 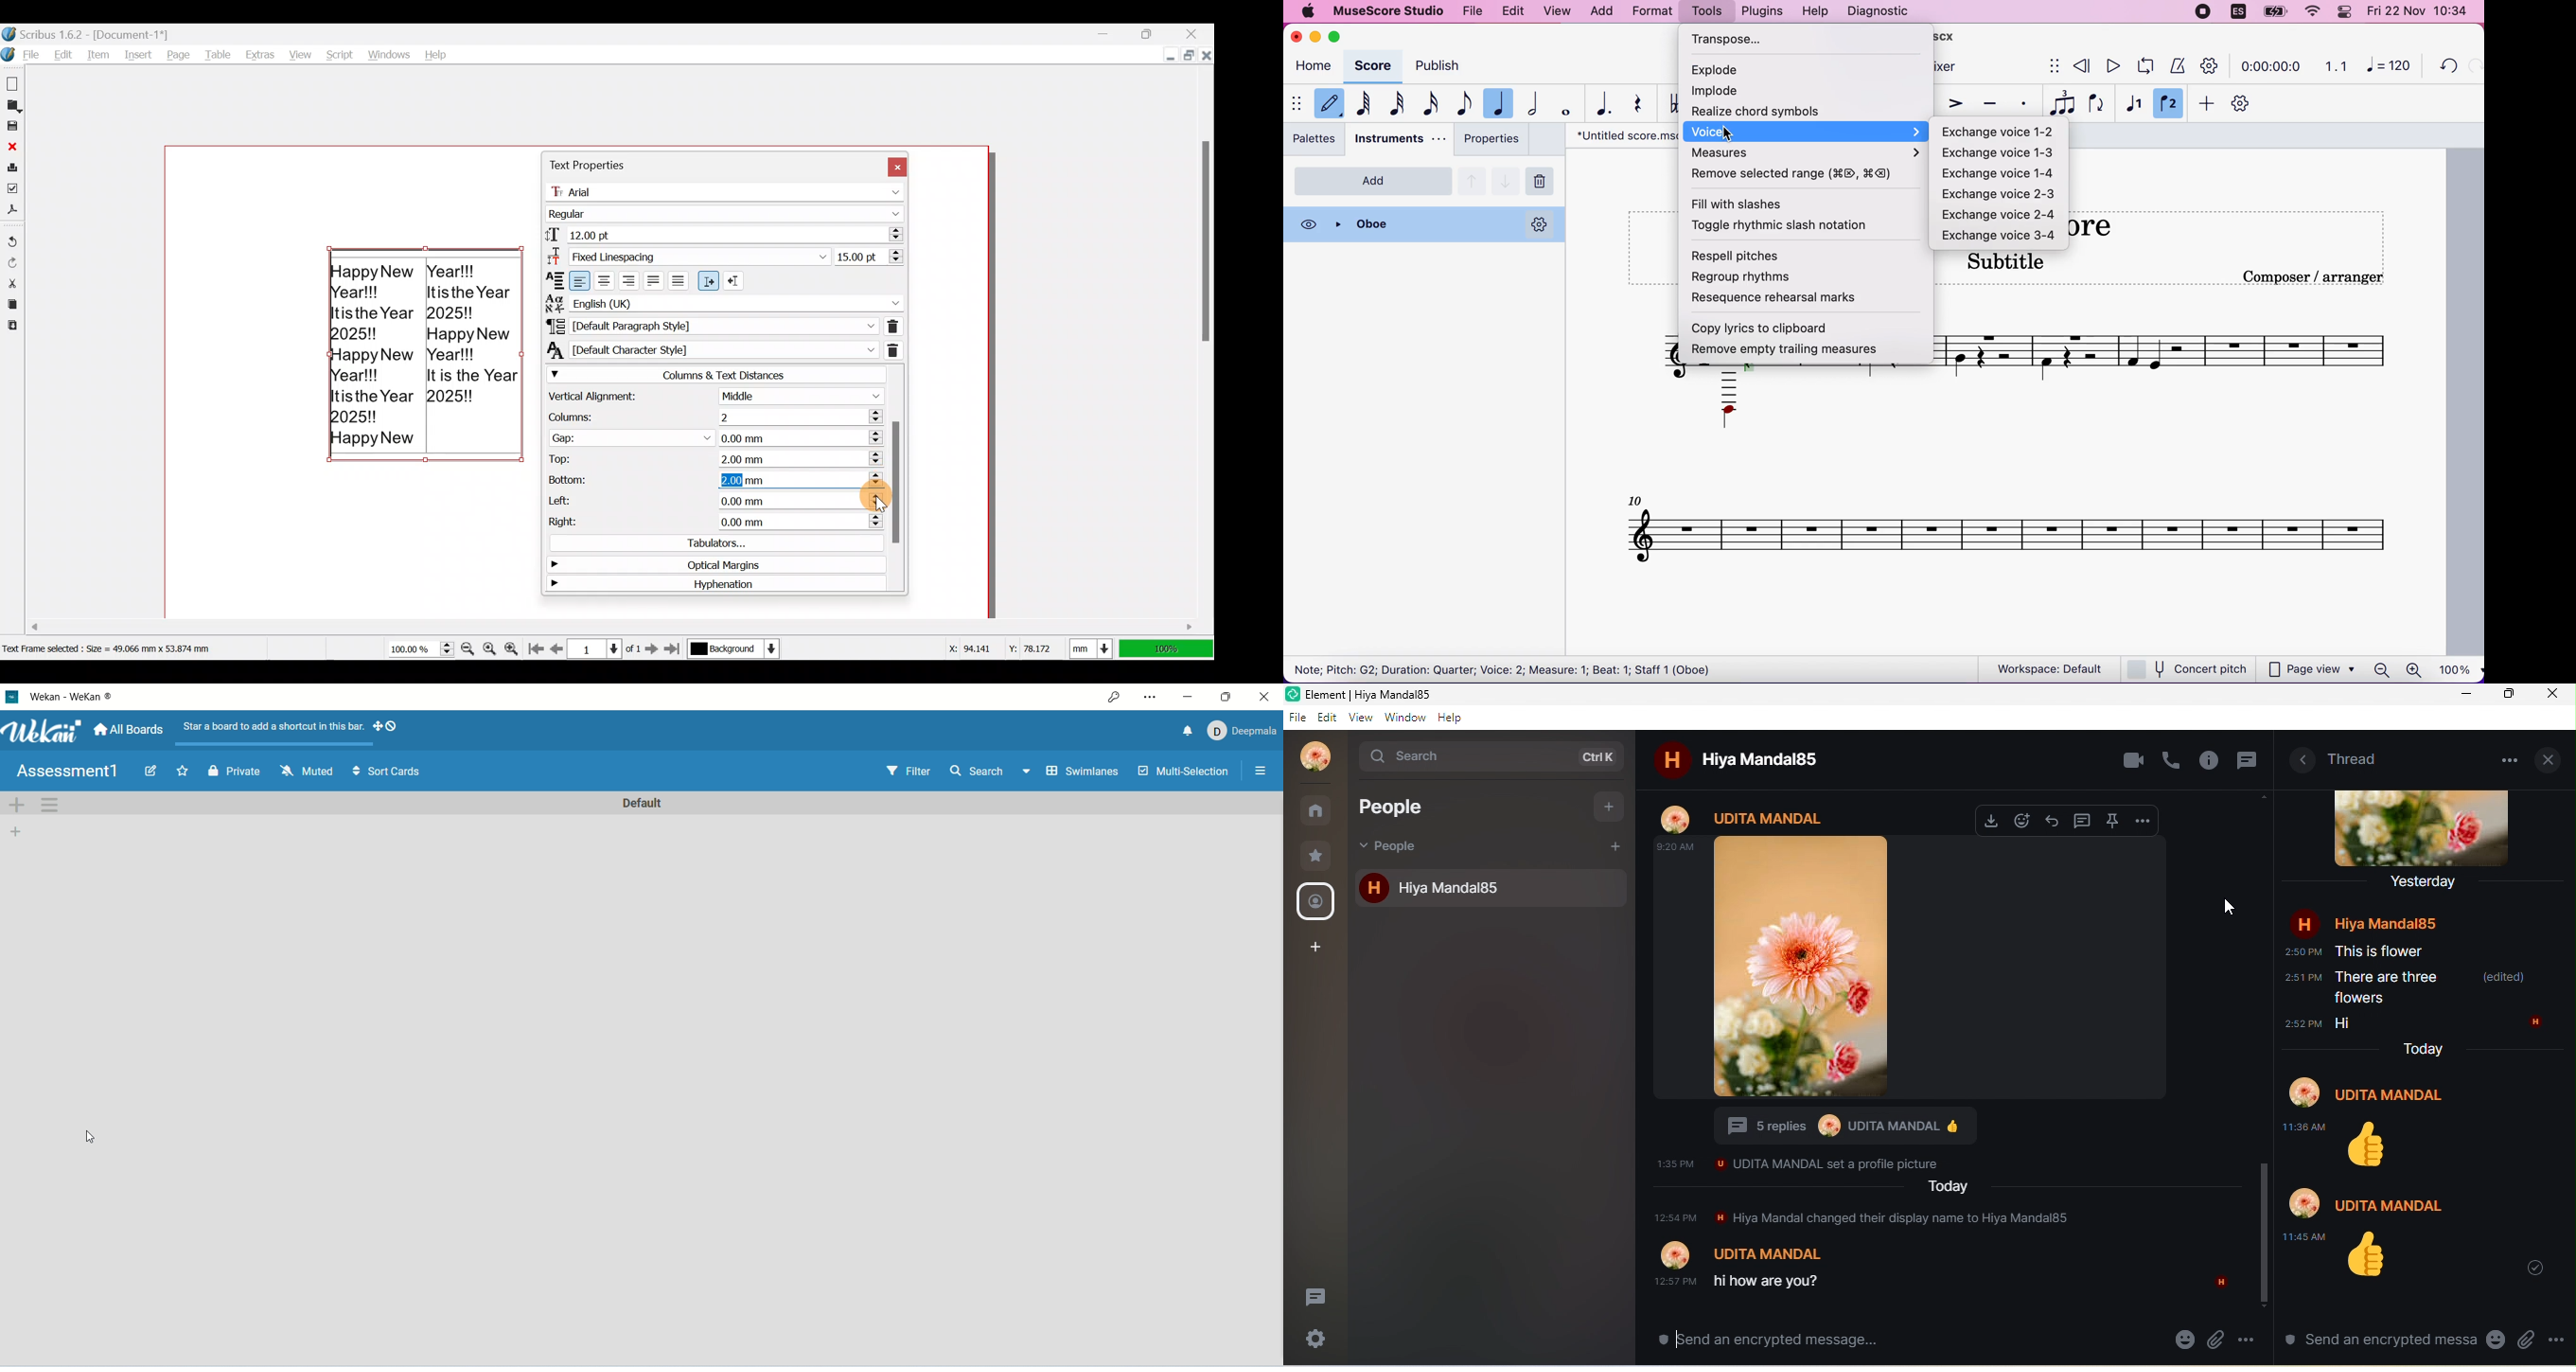 What do you see at coordinates (1957, 105) in the screenshot?
I see `accent` at bounding box center [1957, 105].